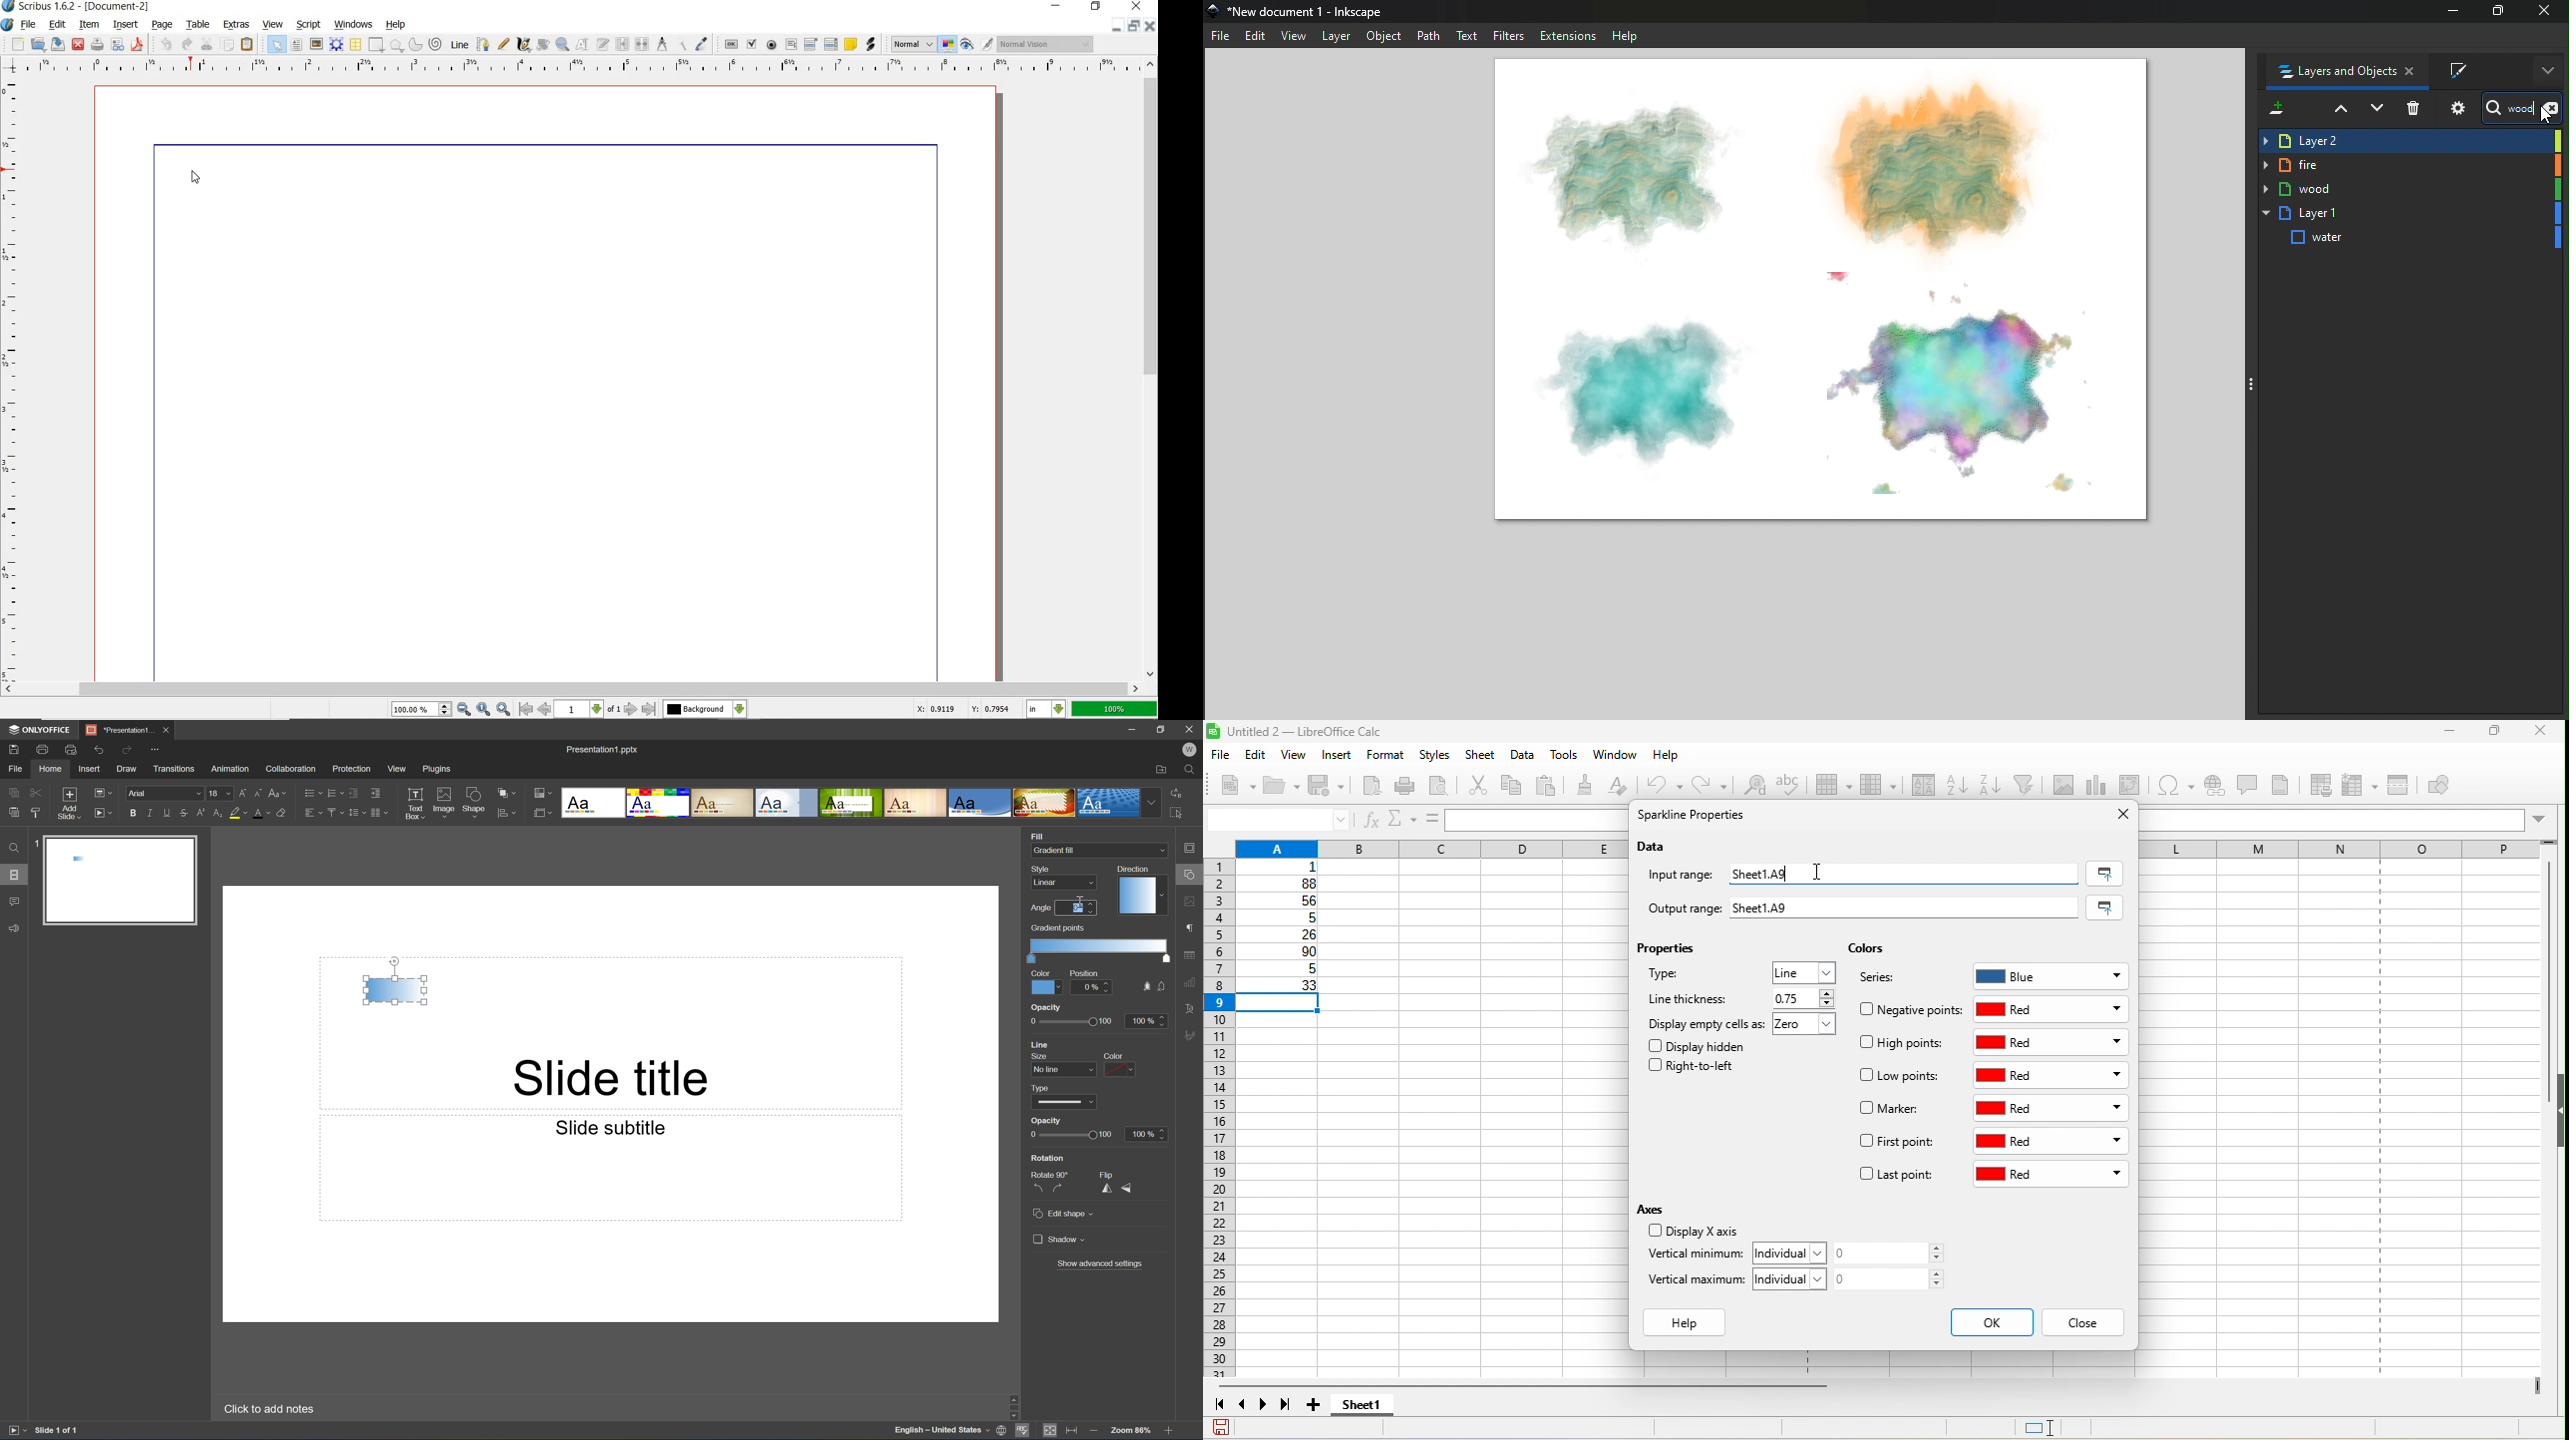  What do you see at coordinates (966, 46) in the screenshot?
I see `preview mode` at bounding box center [966, 46].